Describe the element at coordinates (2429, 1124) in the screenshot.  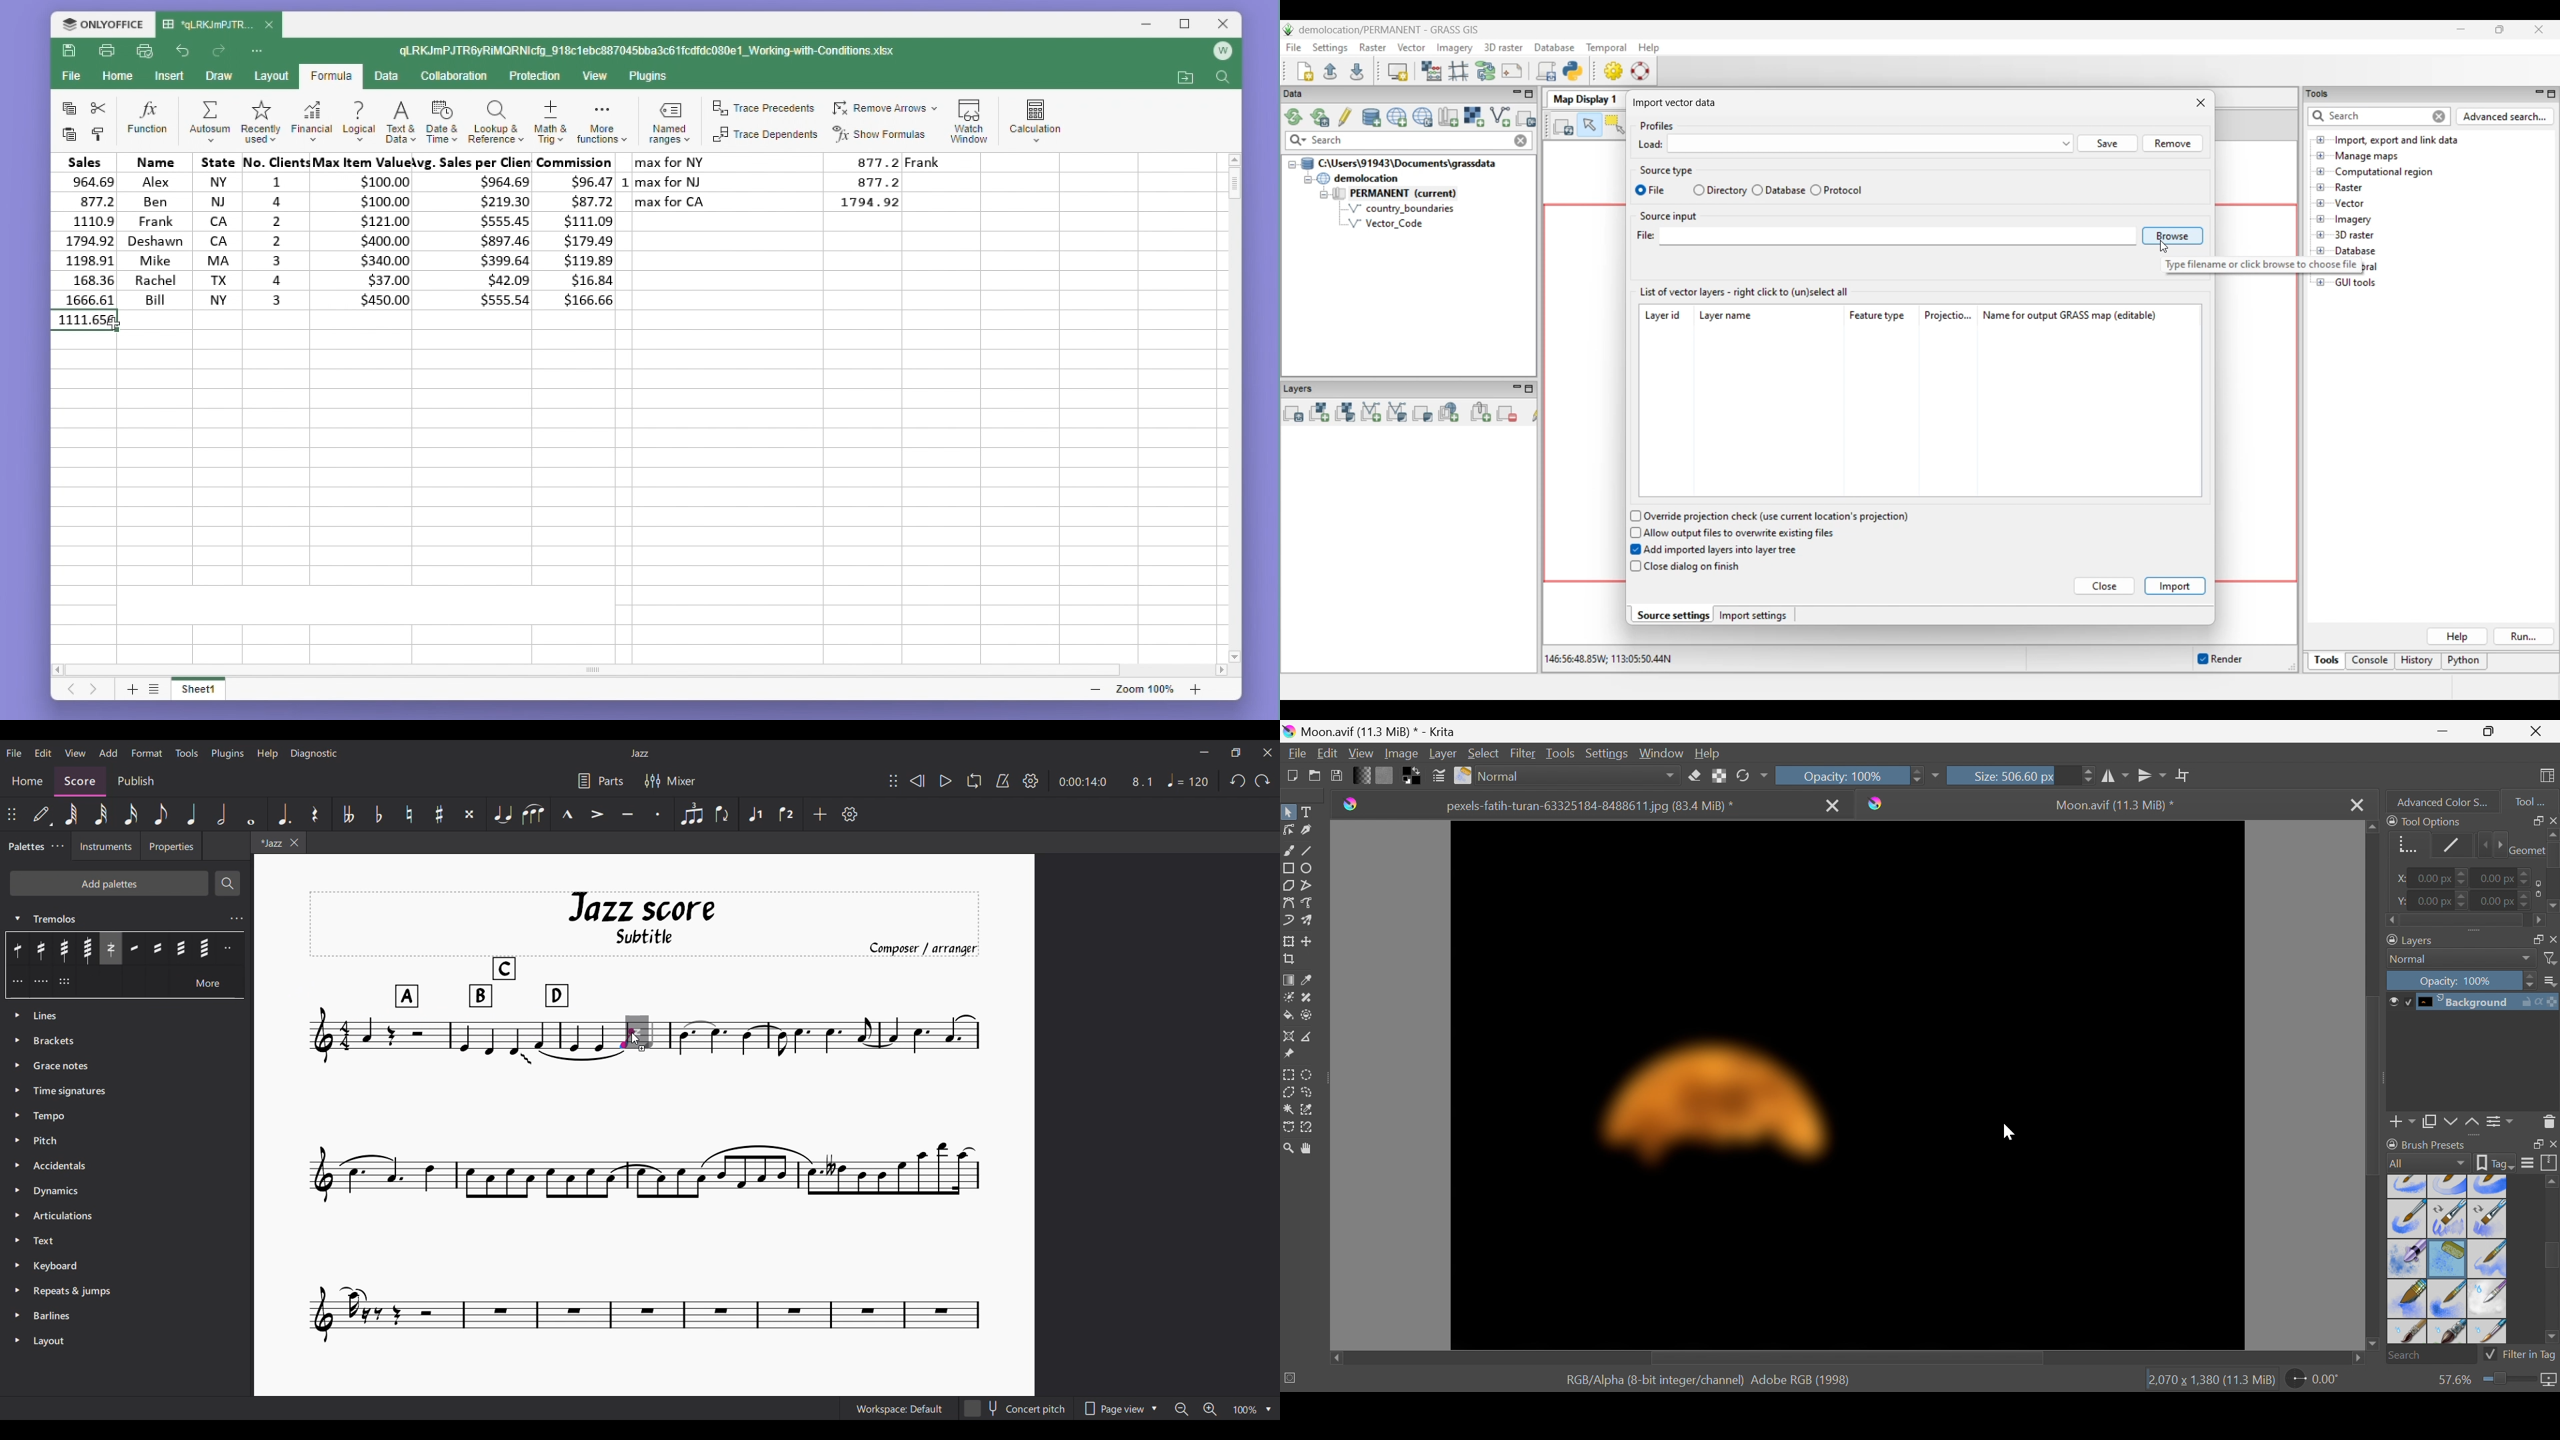
I see `Duplicate layer or mask down` at that location.